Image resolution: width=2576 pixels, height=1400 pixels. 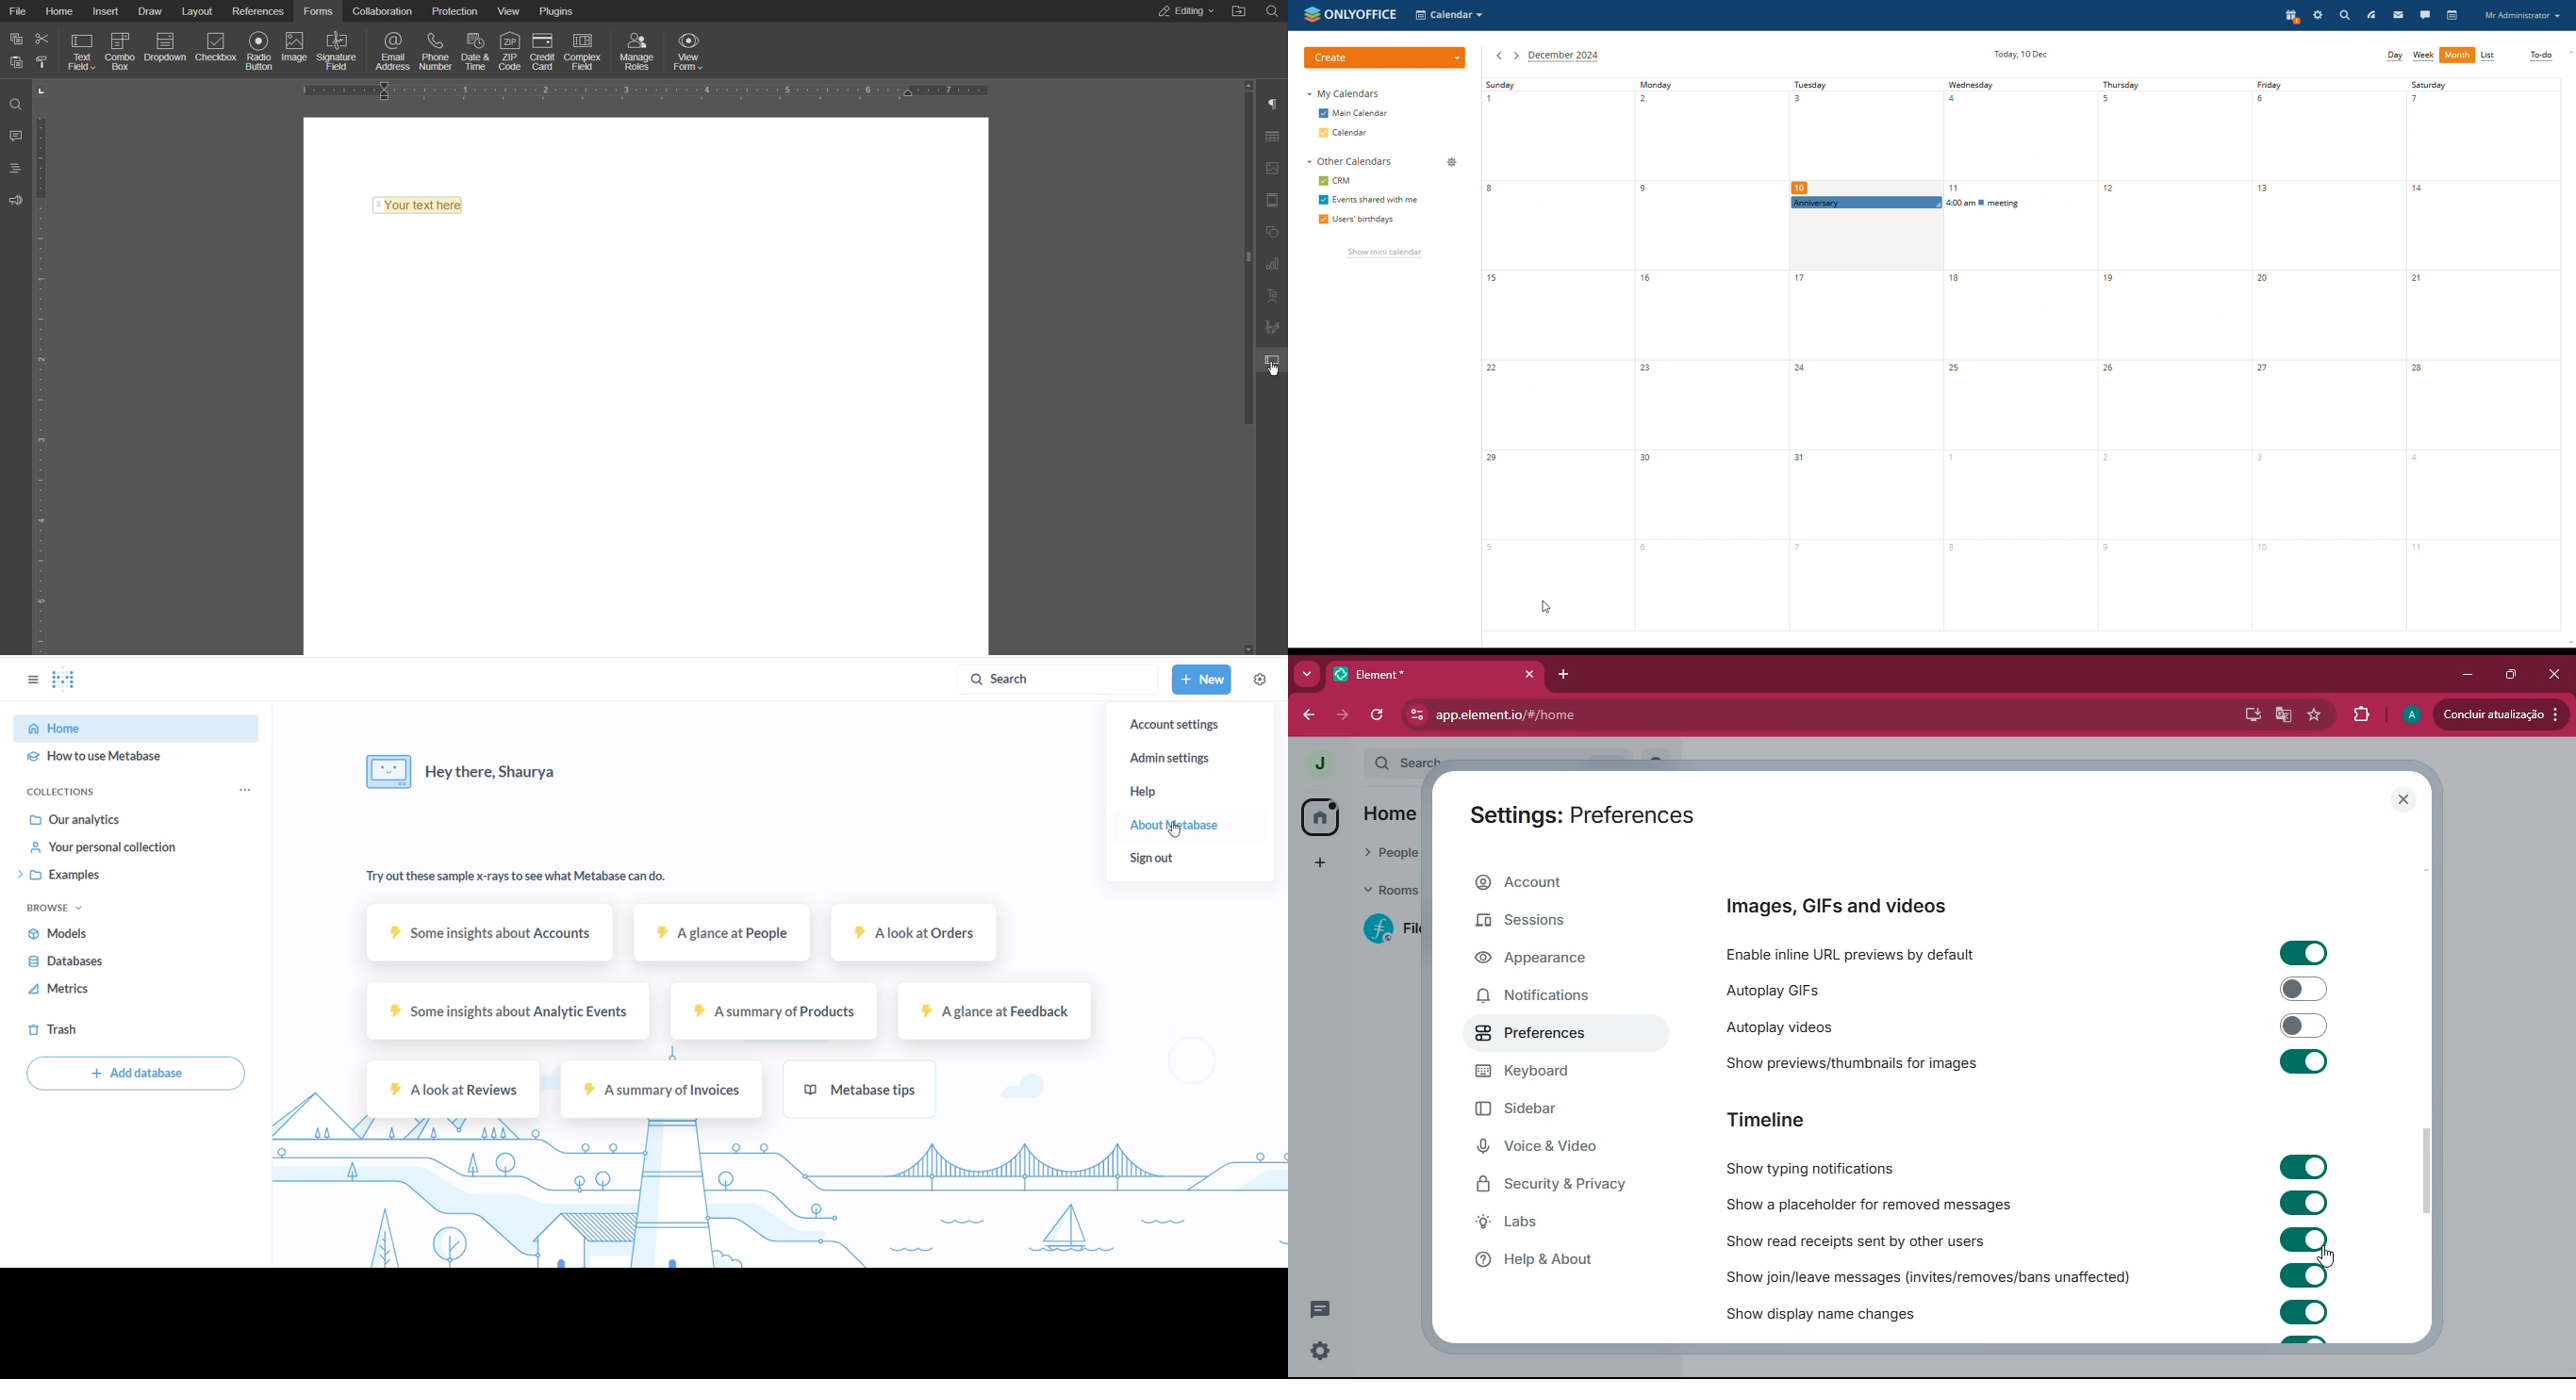 What do you see at coordinates (1553, 1146) in the screenshot?
I see `voice & video` at bounding box center [1553, 1146].